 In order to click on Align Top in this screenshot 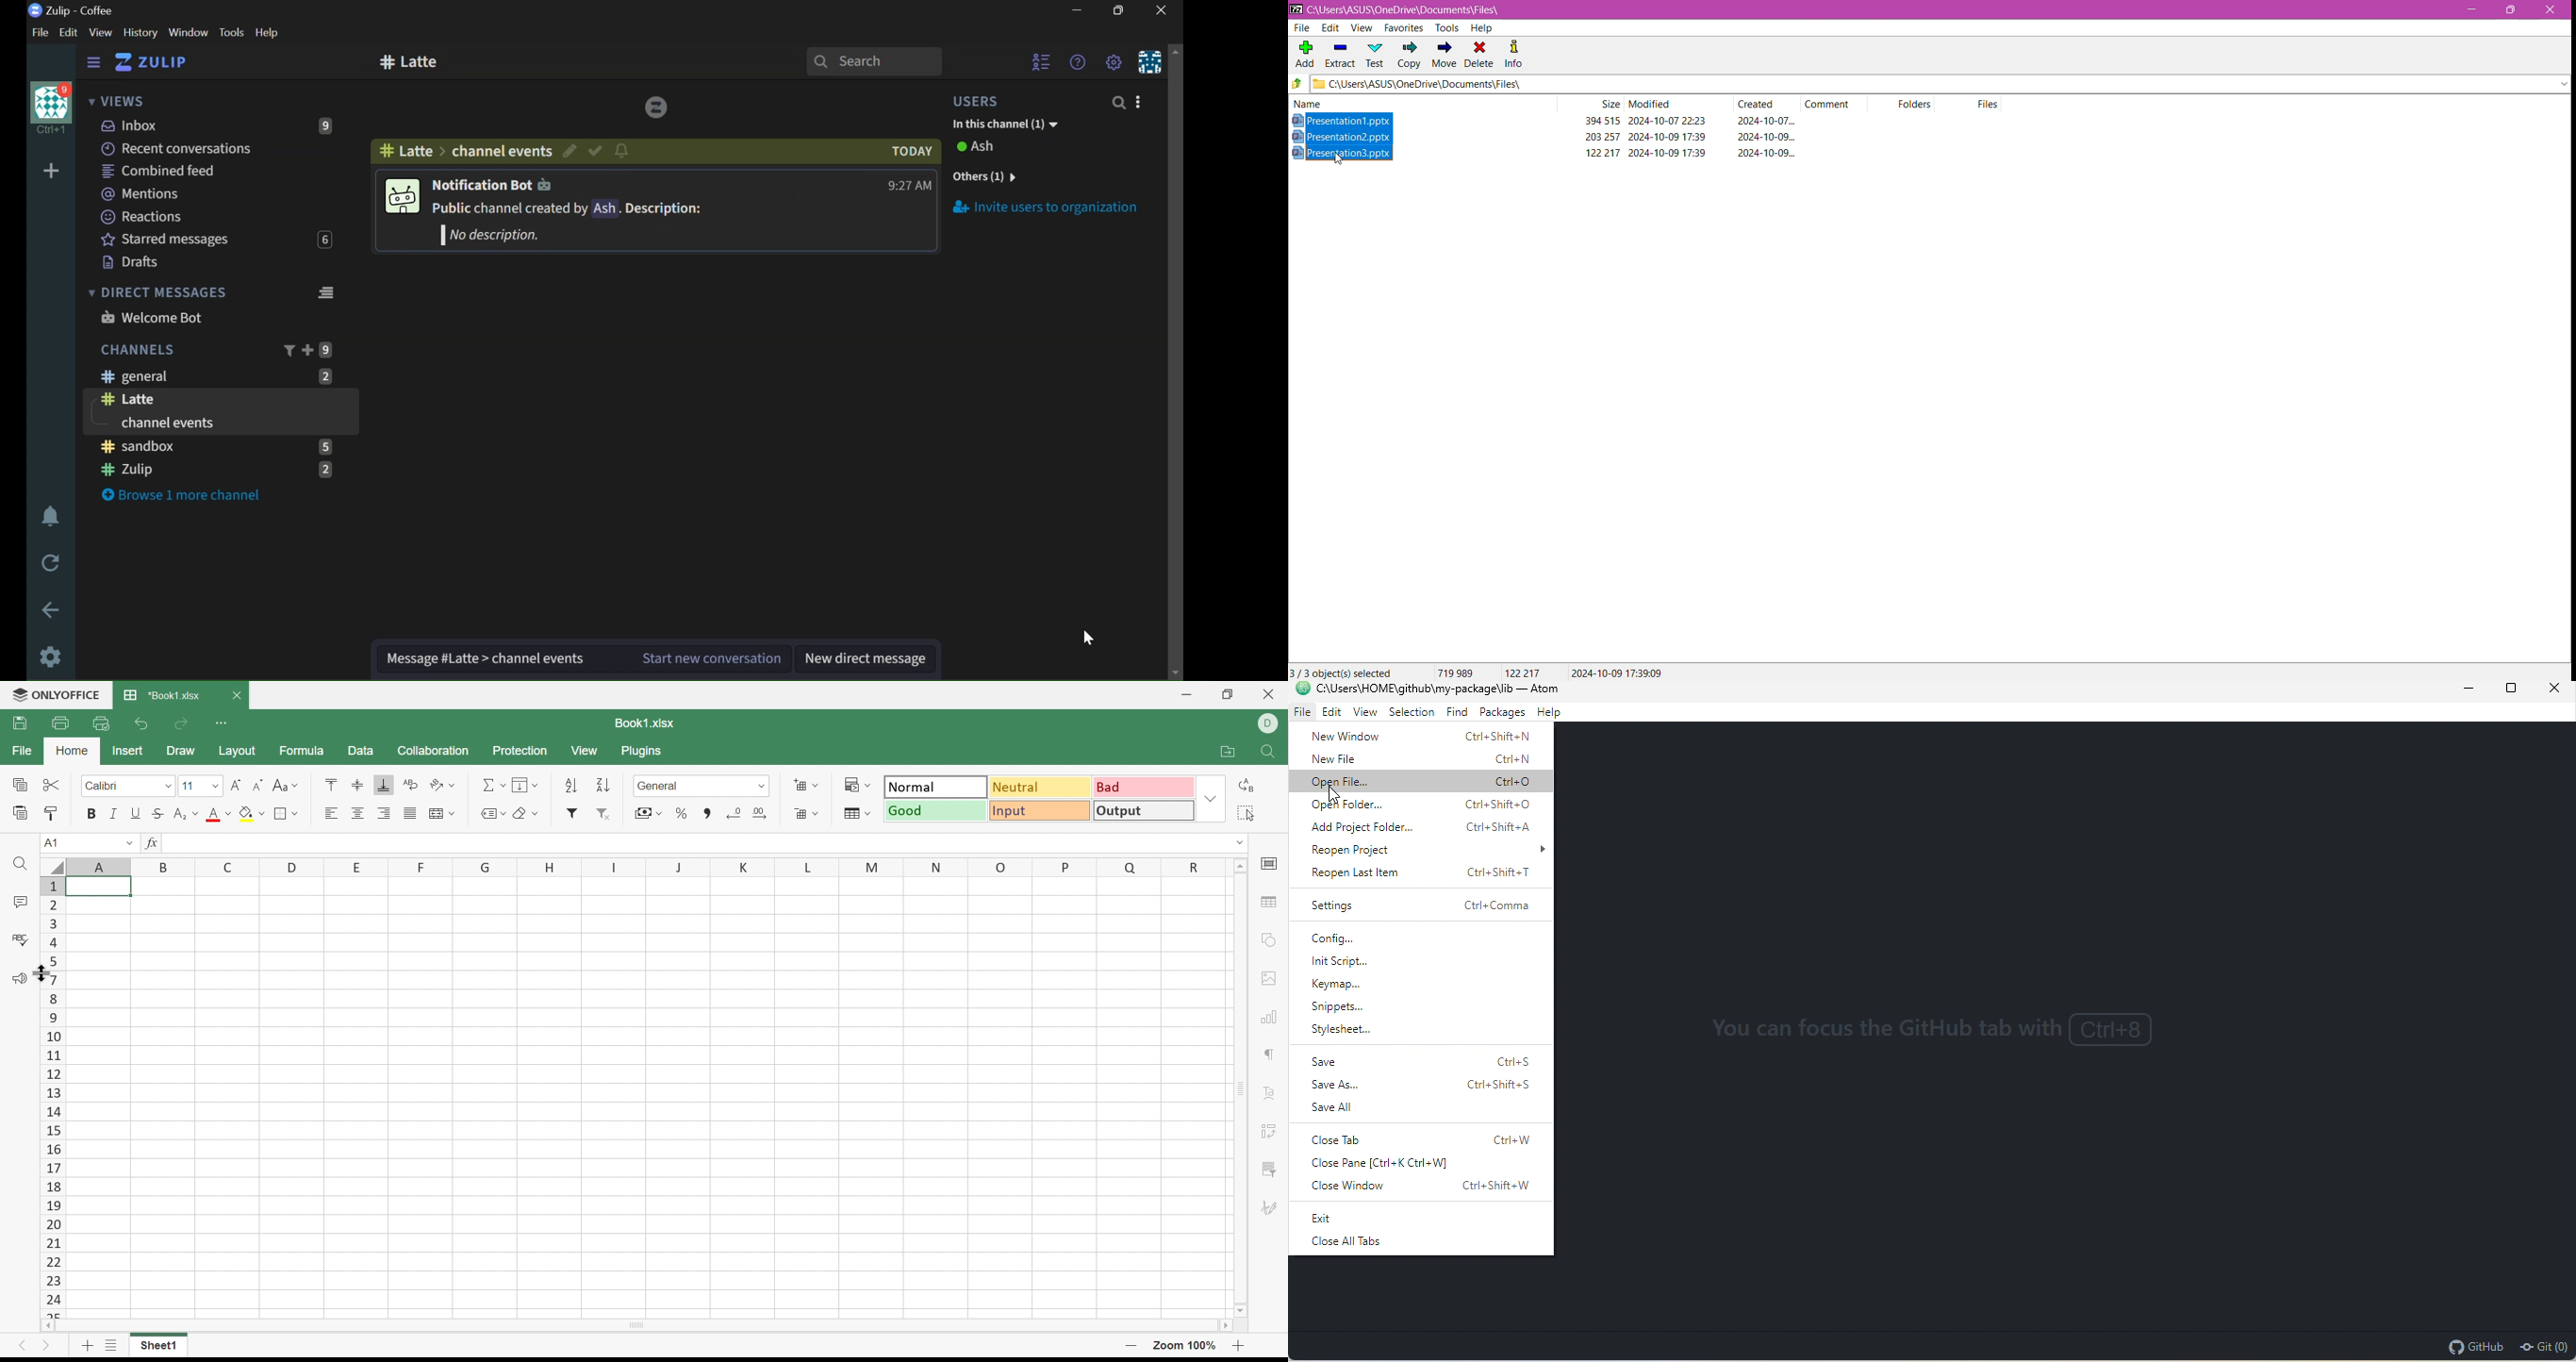, I will do `click(331, 784)`.